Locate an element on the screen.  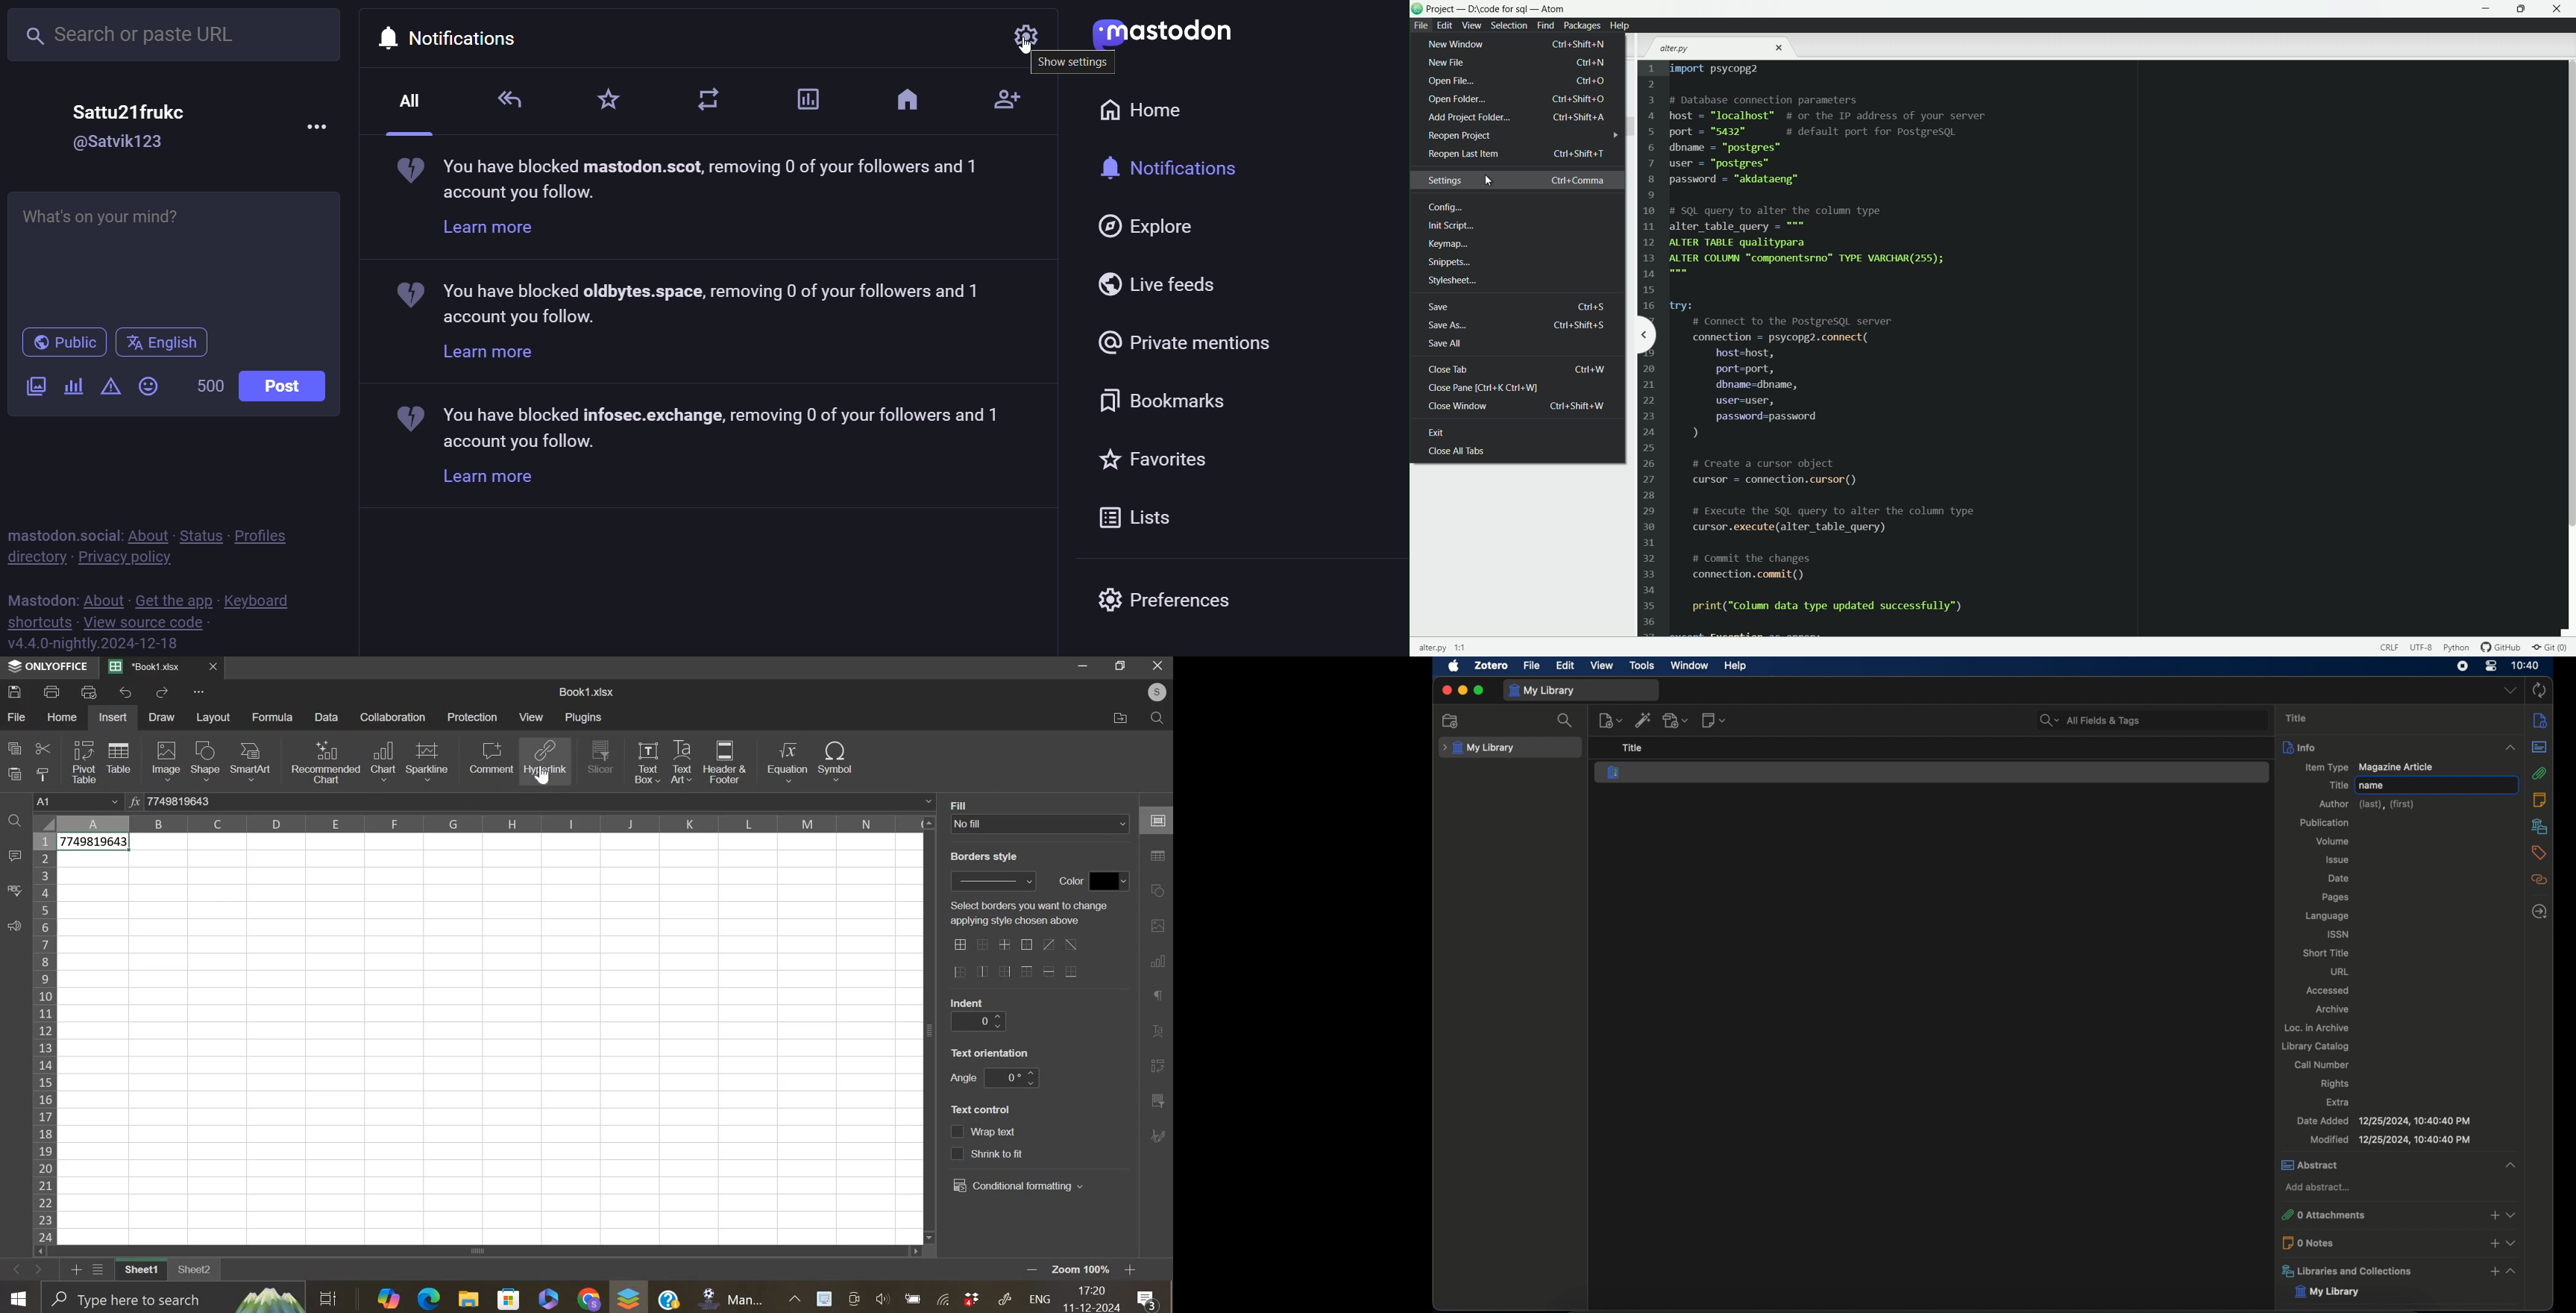
my library is located at coordinates (1541, 691).